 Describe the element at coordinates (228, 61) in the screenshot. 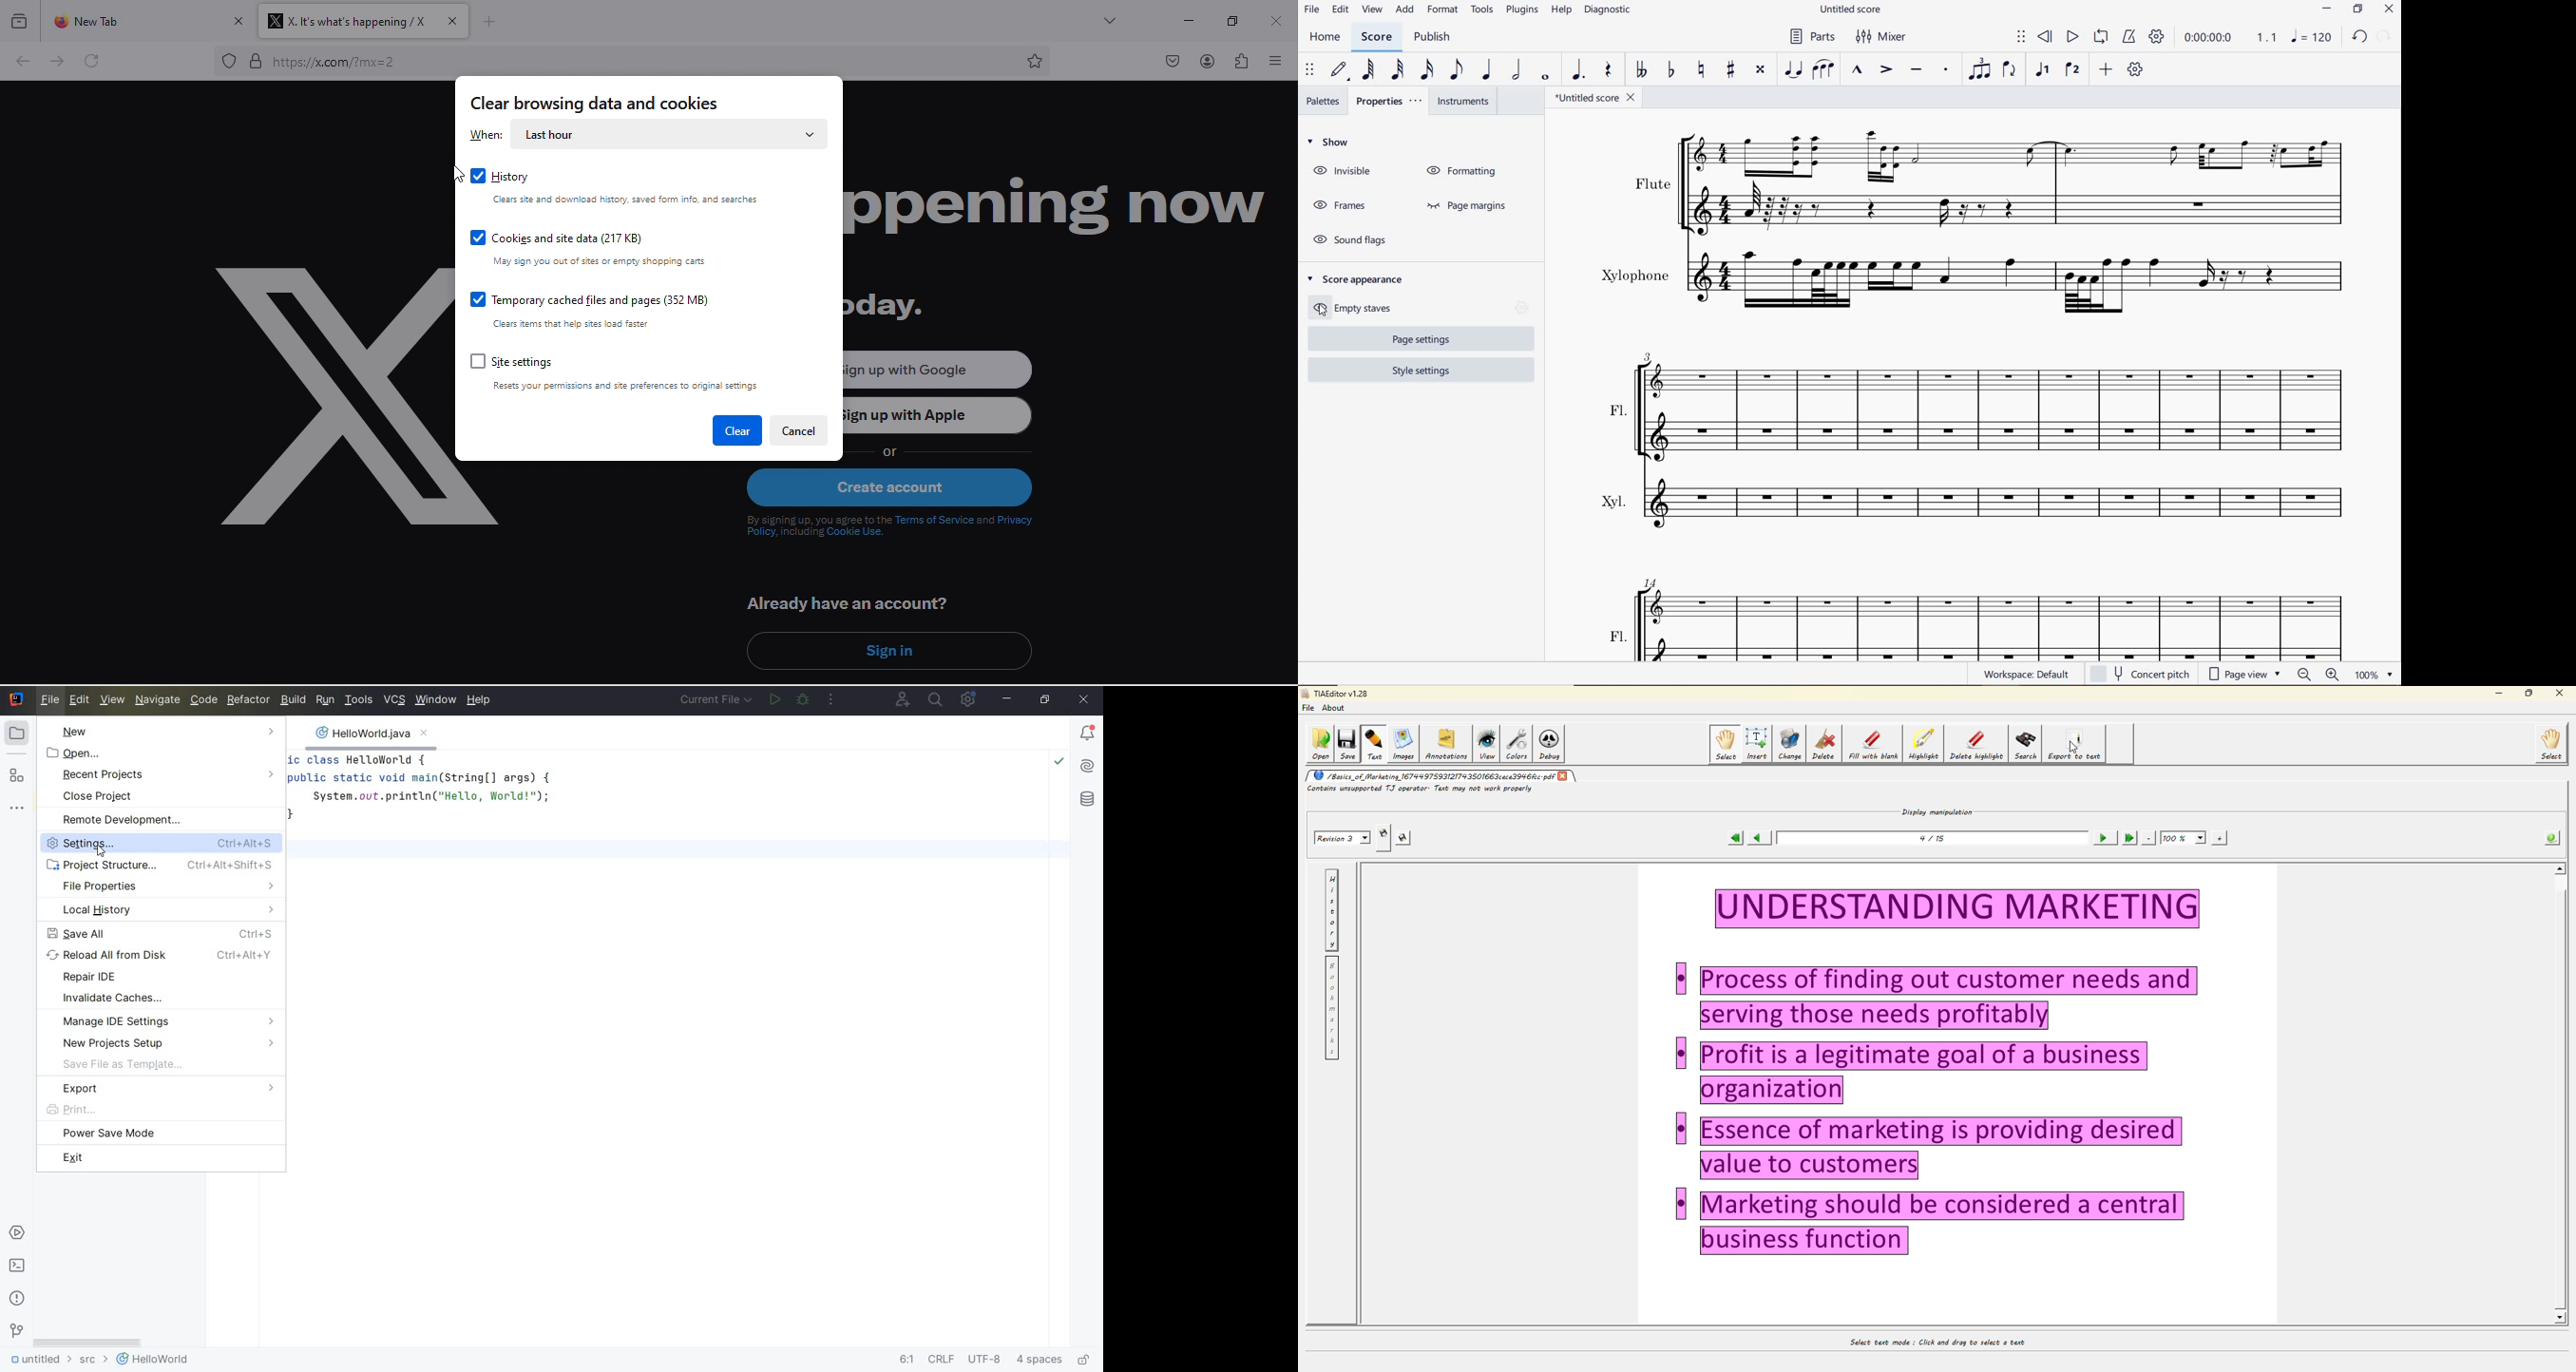

I see `proxy` at that location.